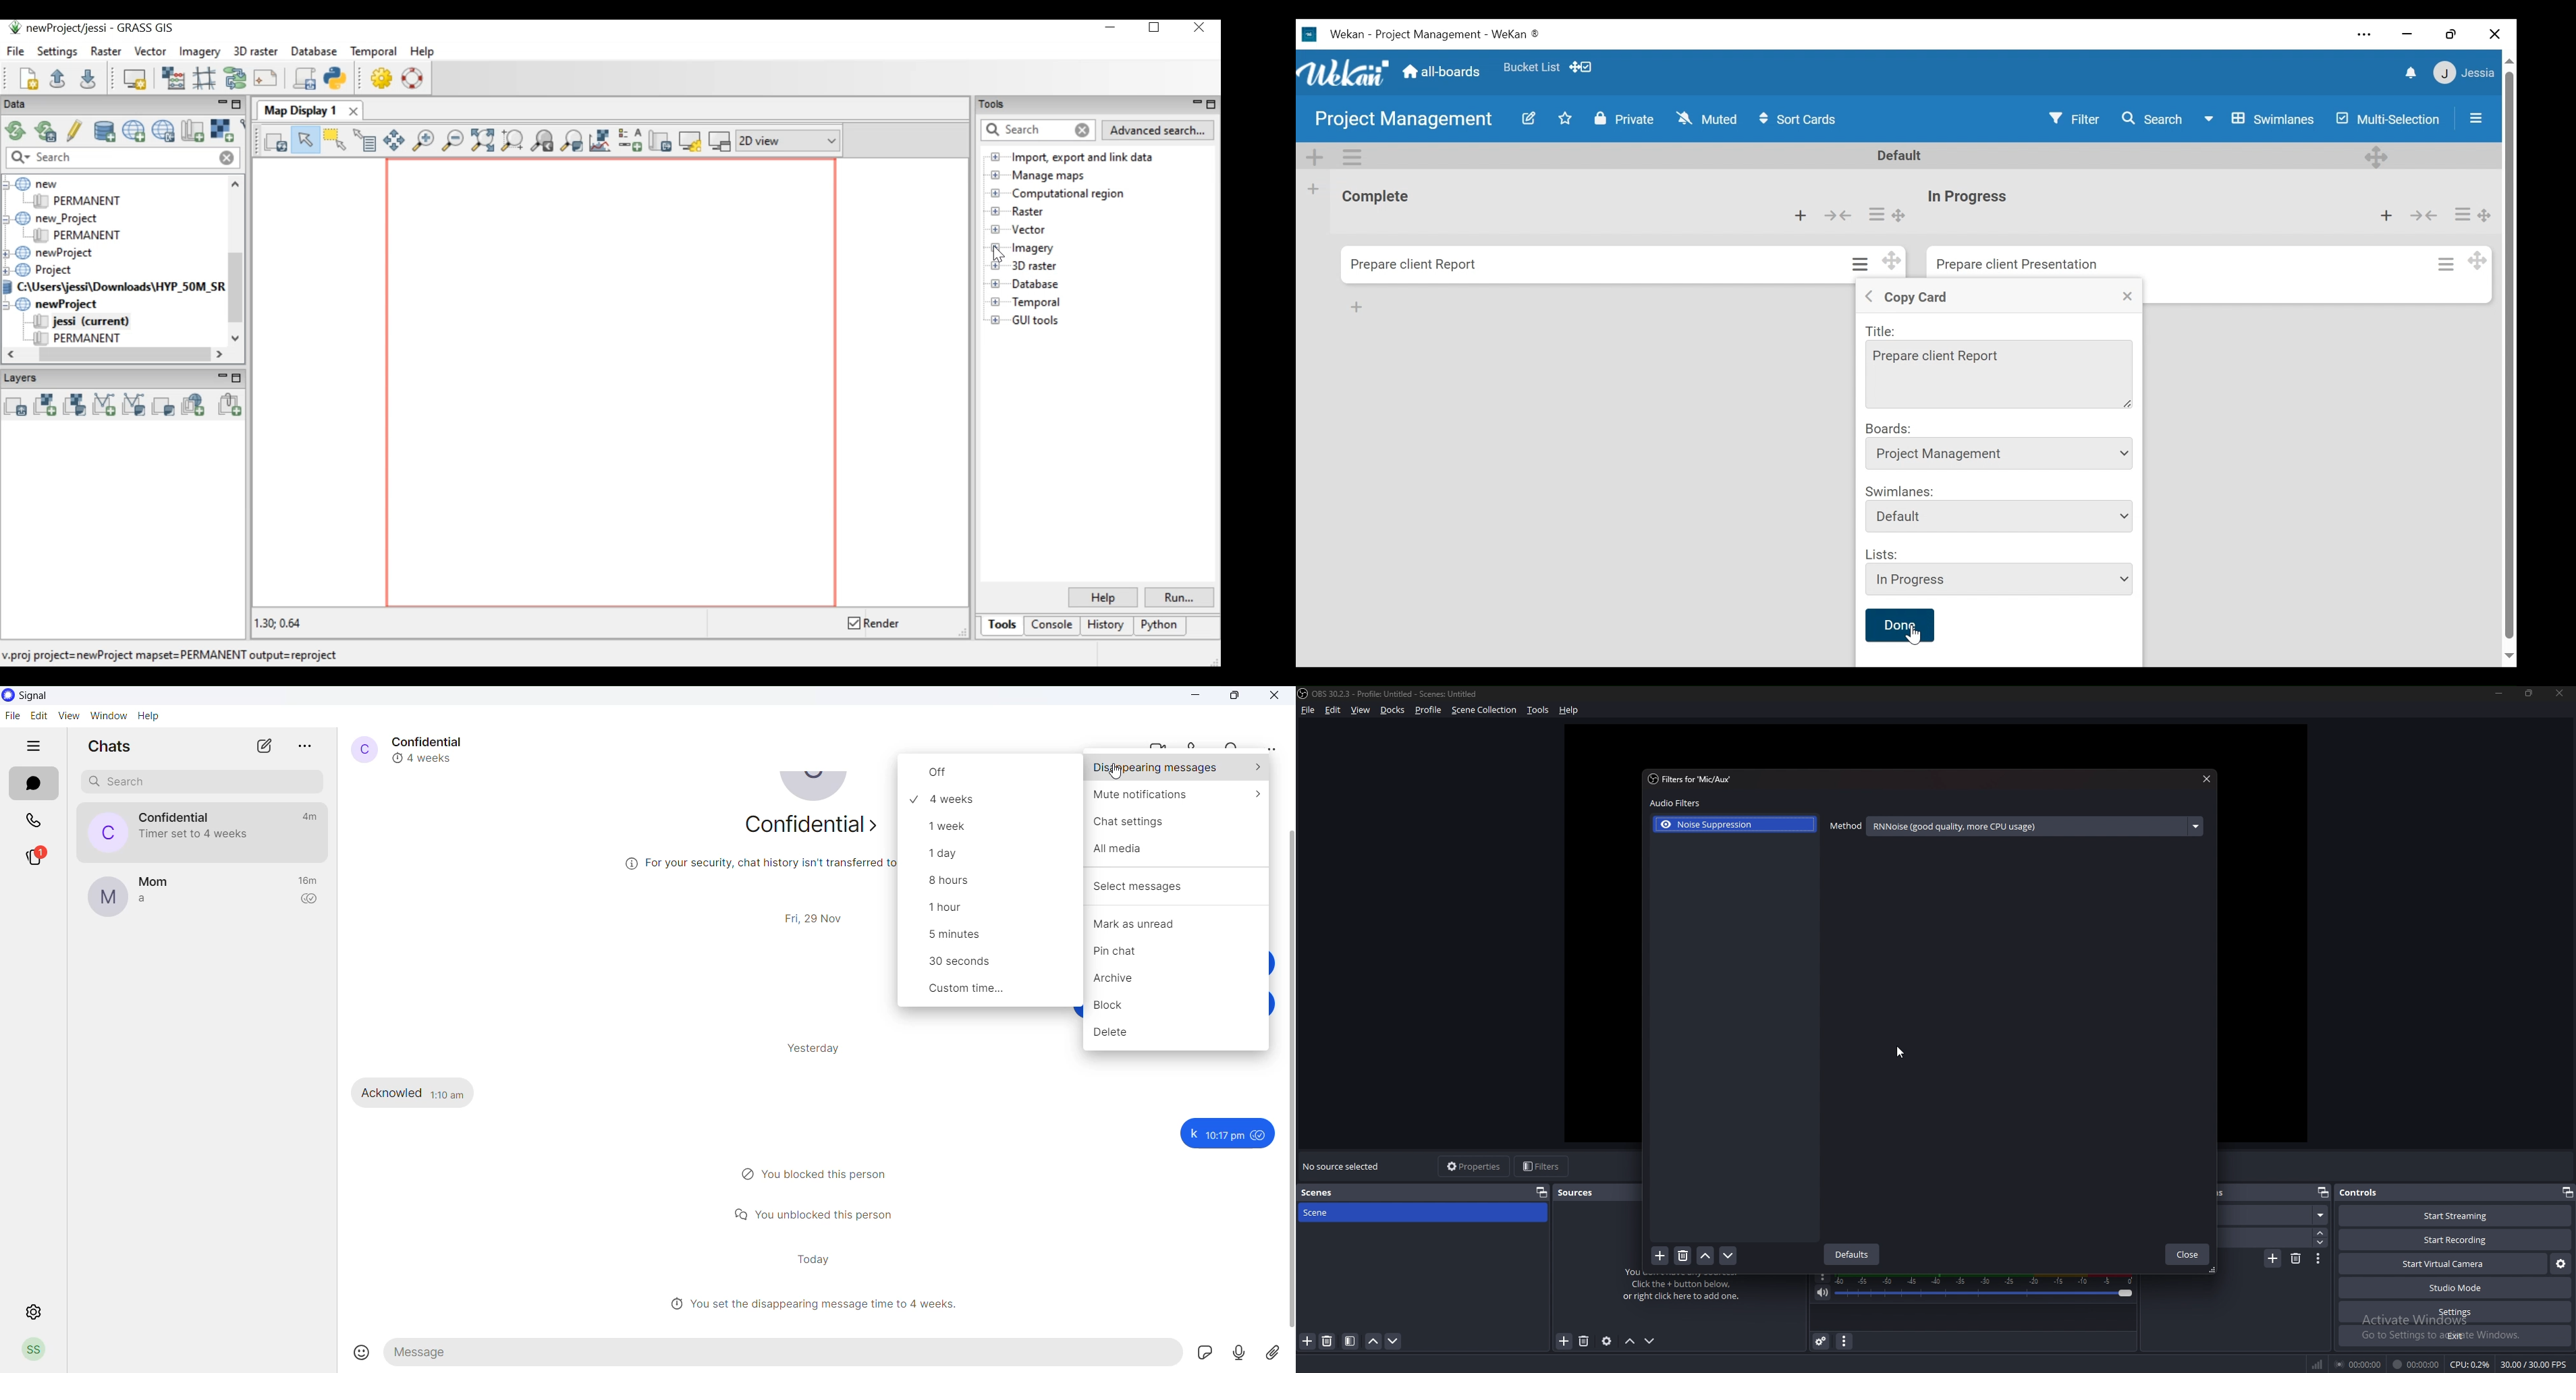 The width and height of the screenshot is (2576, 1400). I want to click on sources, so click(1585, 1192).